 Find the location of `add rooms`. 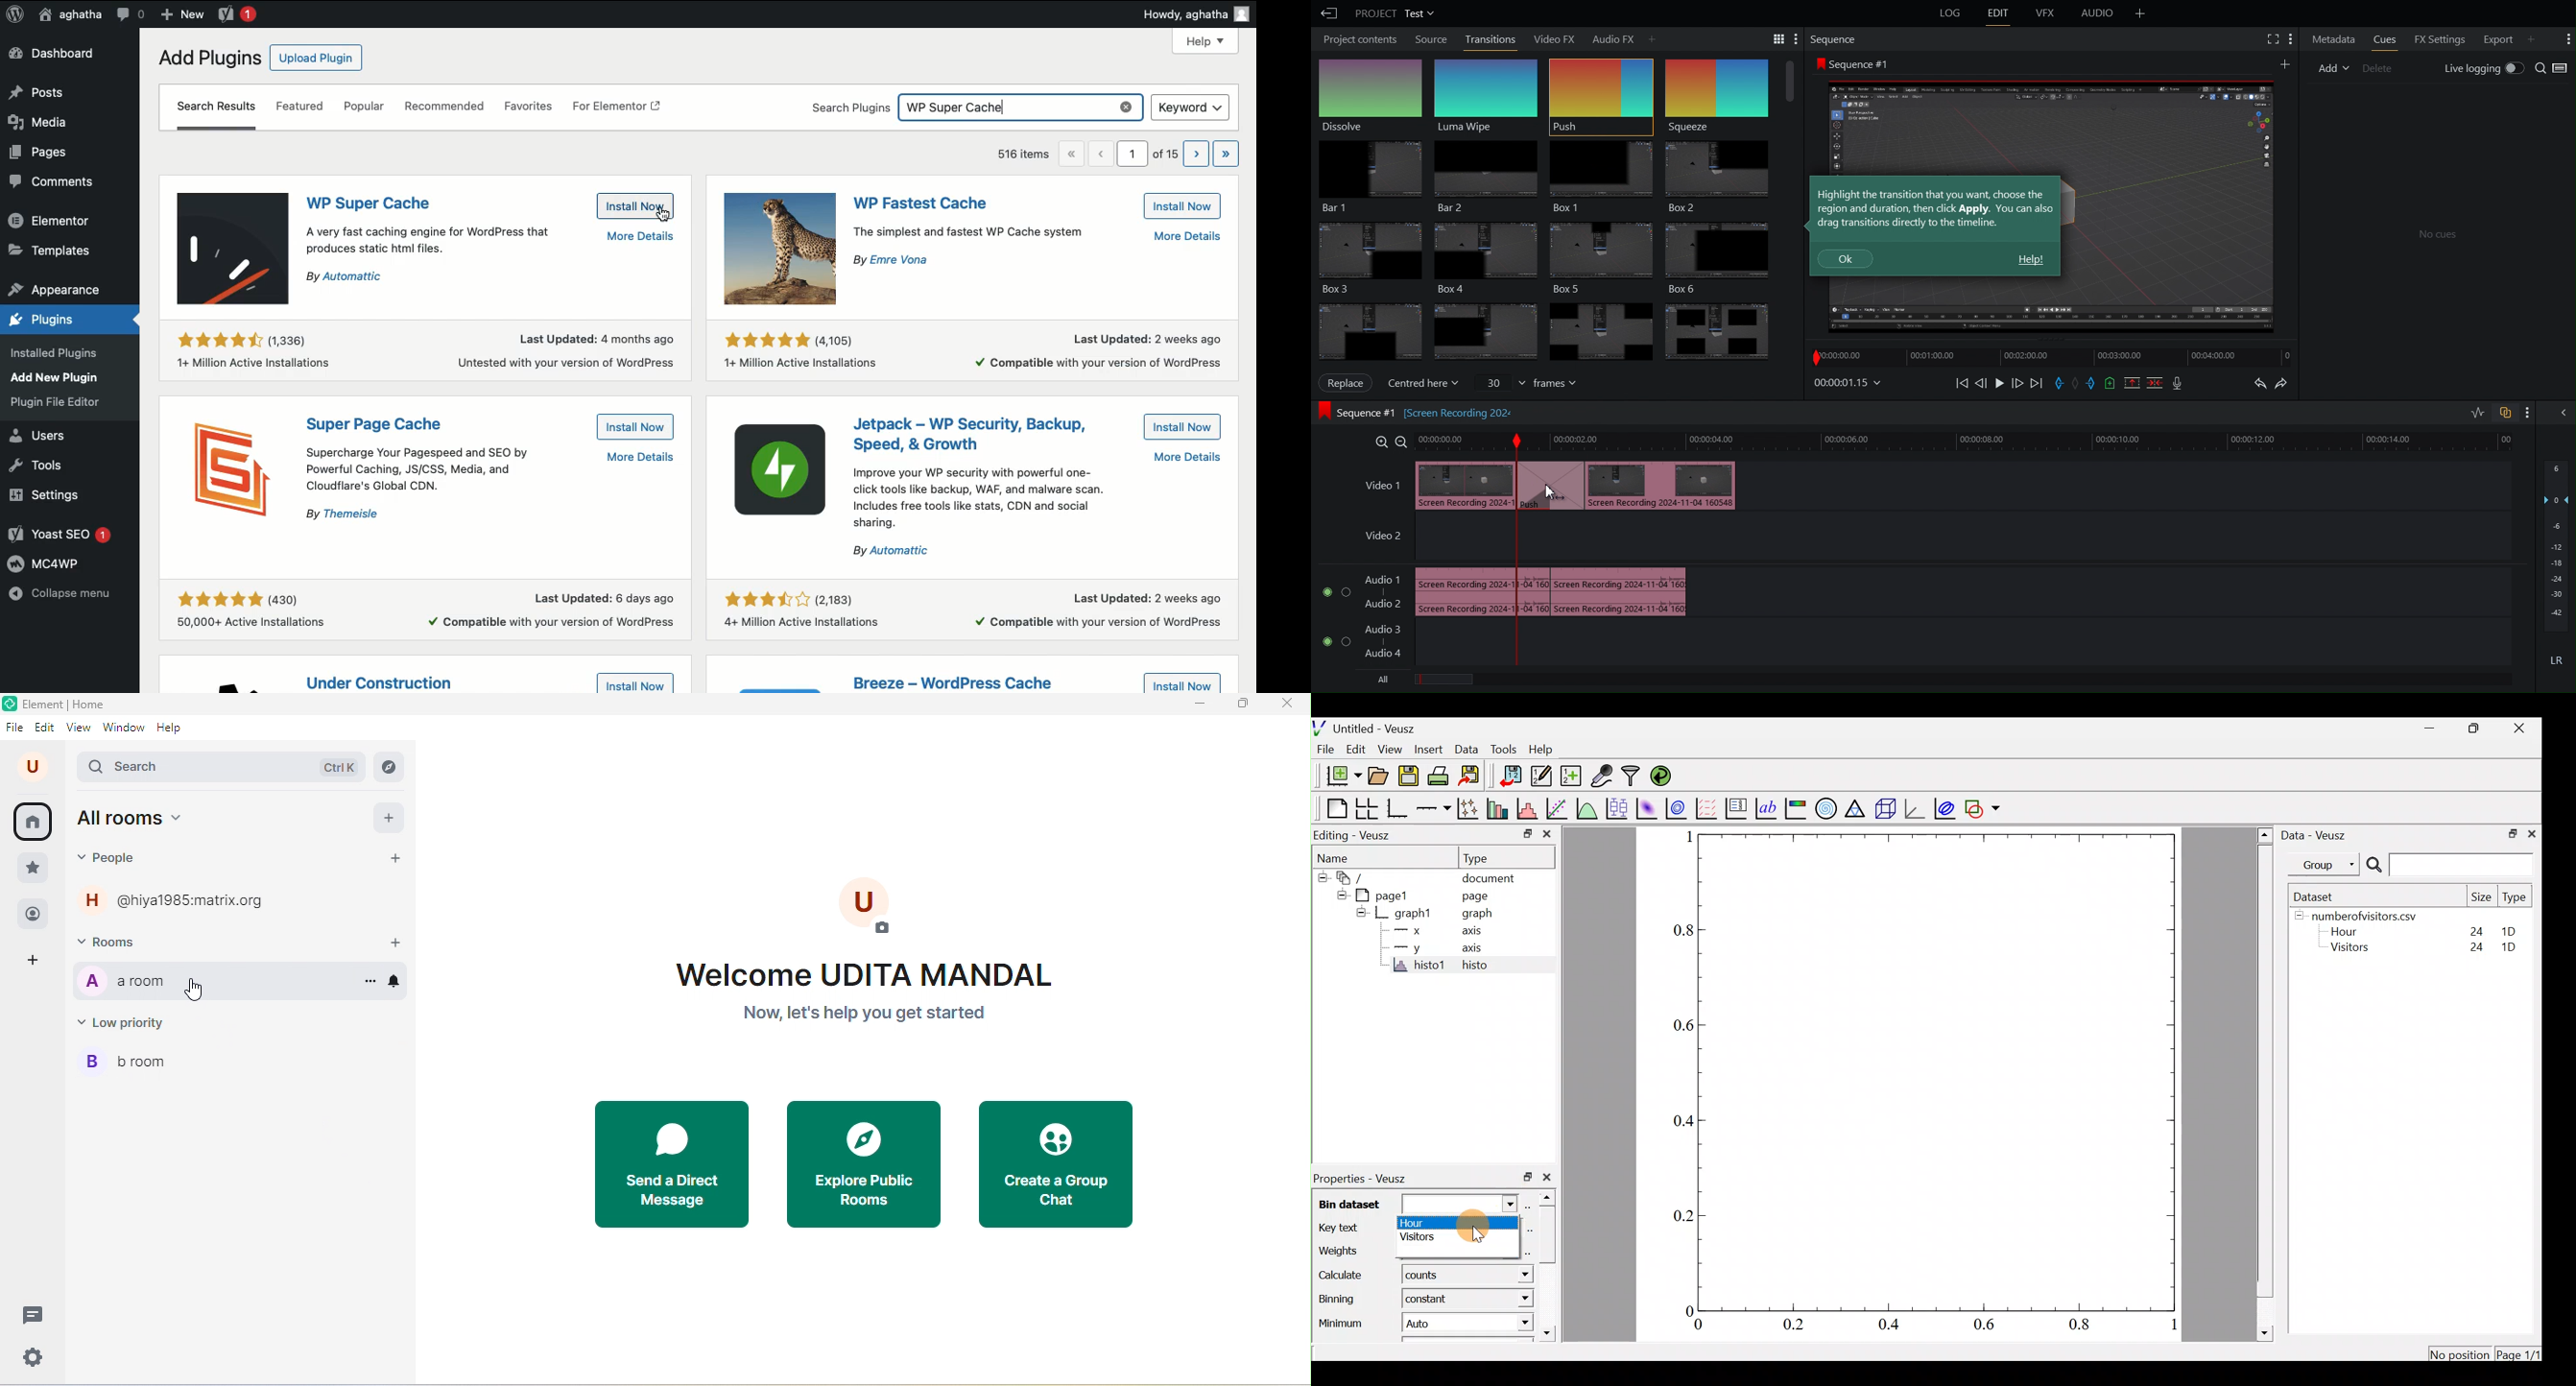

add rooms is located at coordinates (395, 944).